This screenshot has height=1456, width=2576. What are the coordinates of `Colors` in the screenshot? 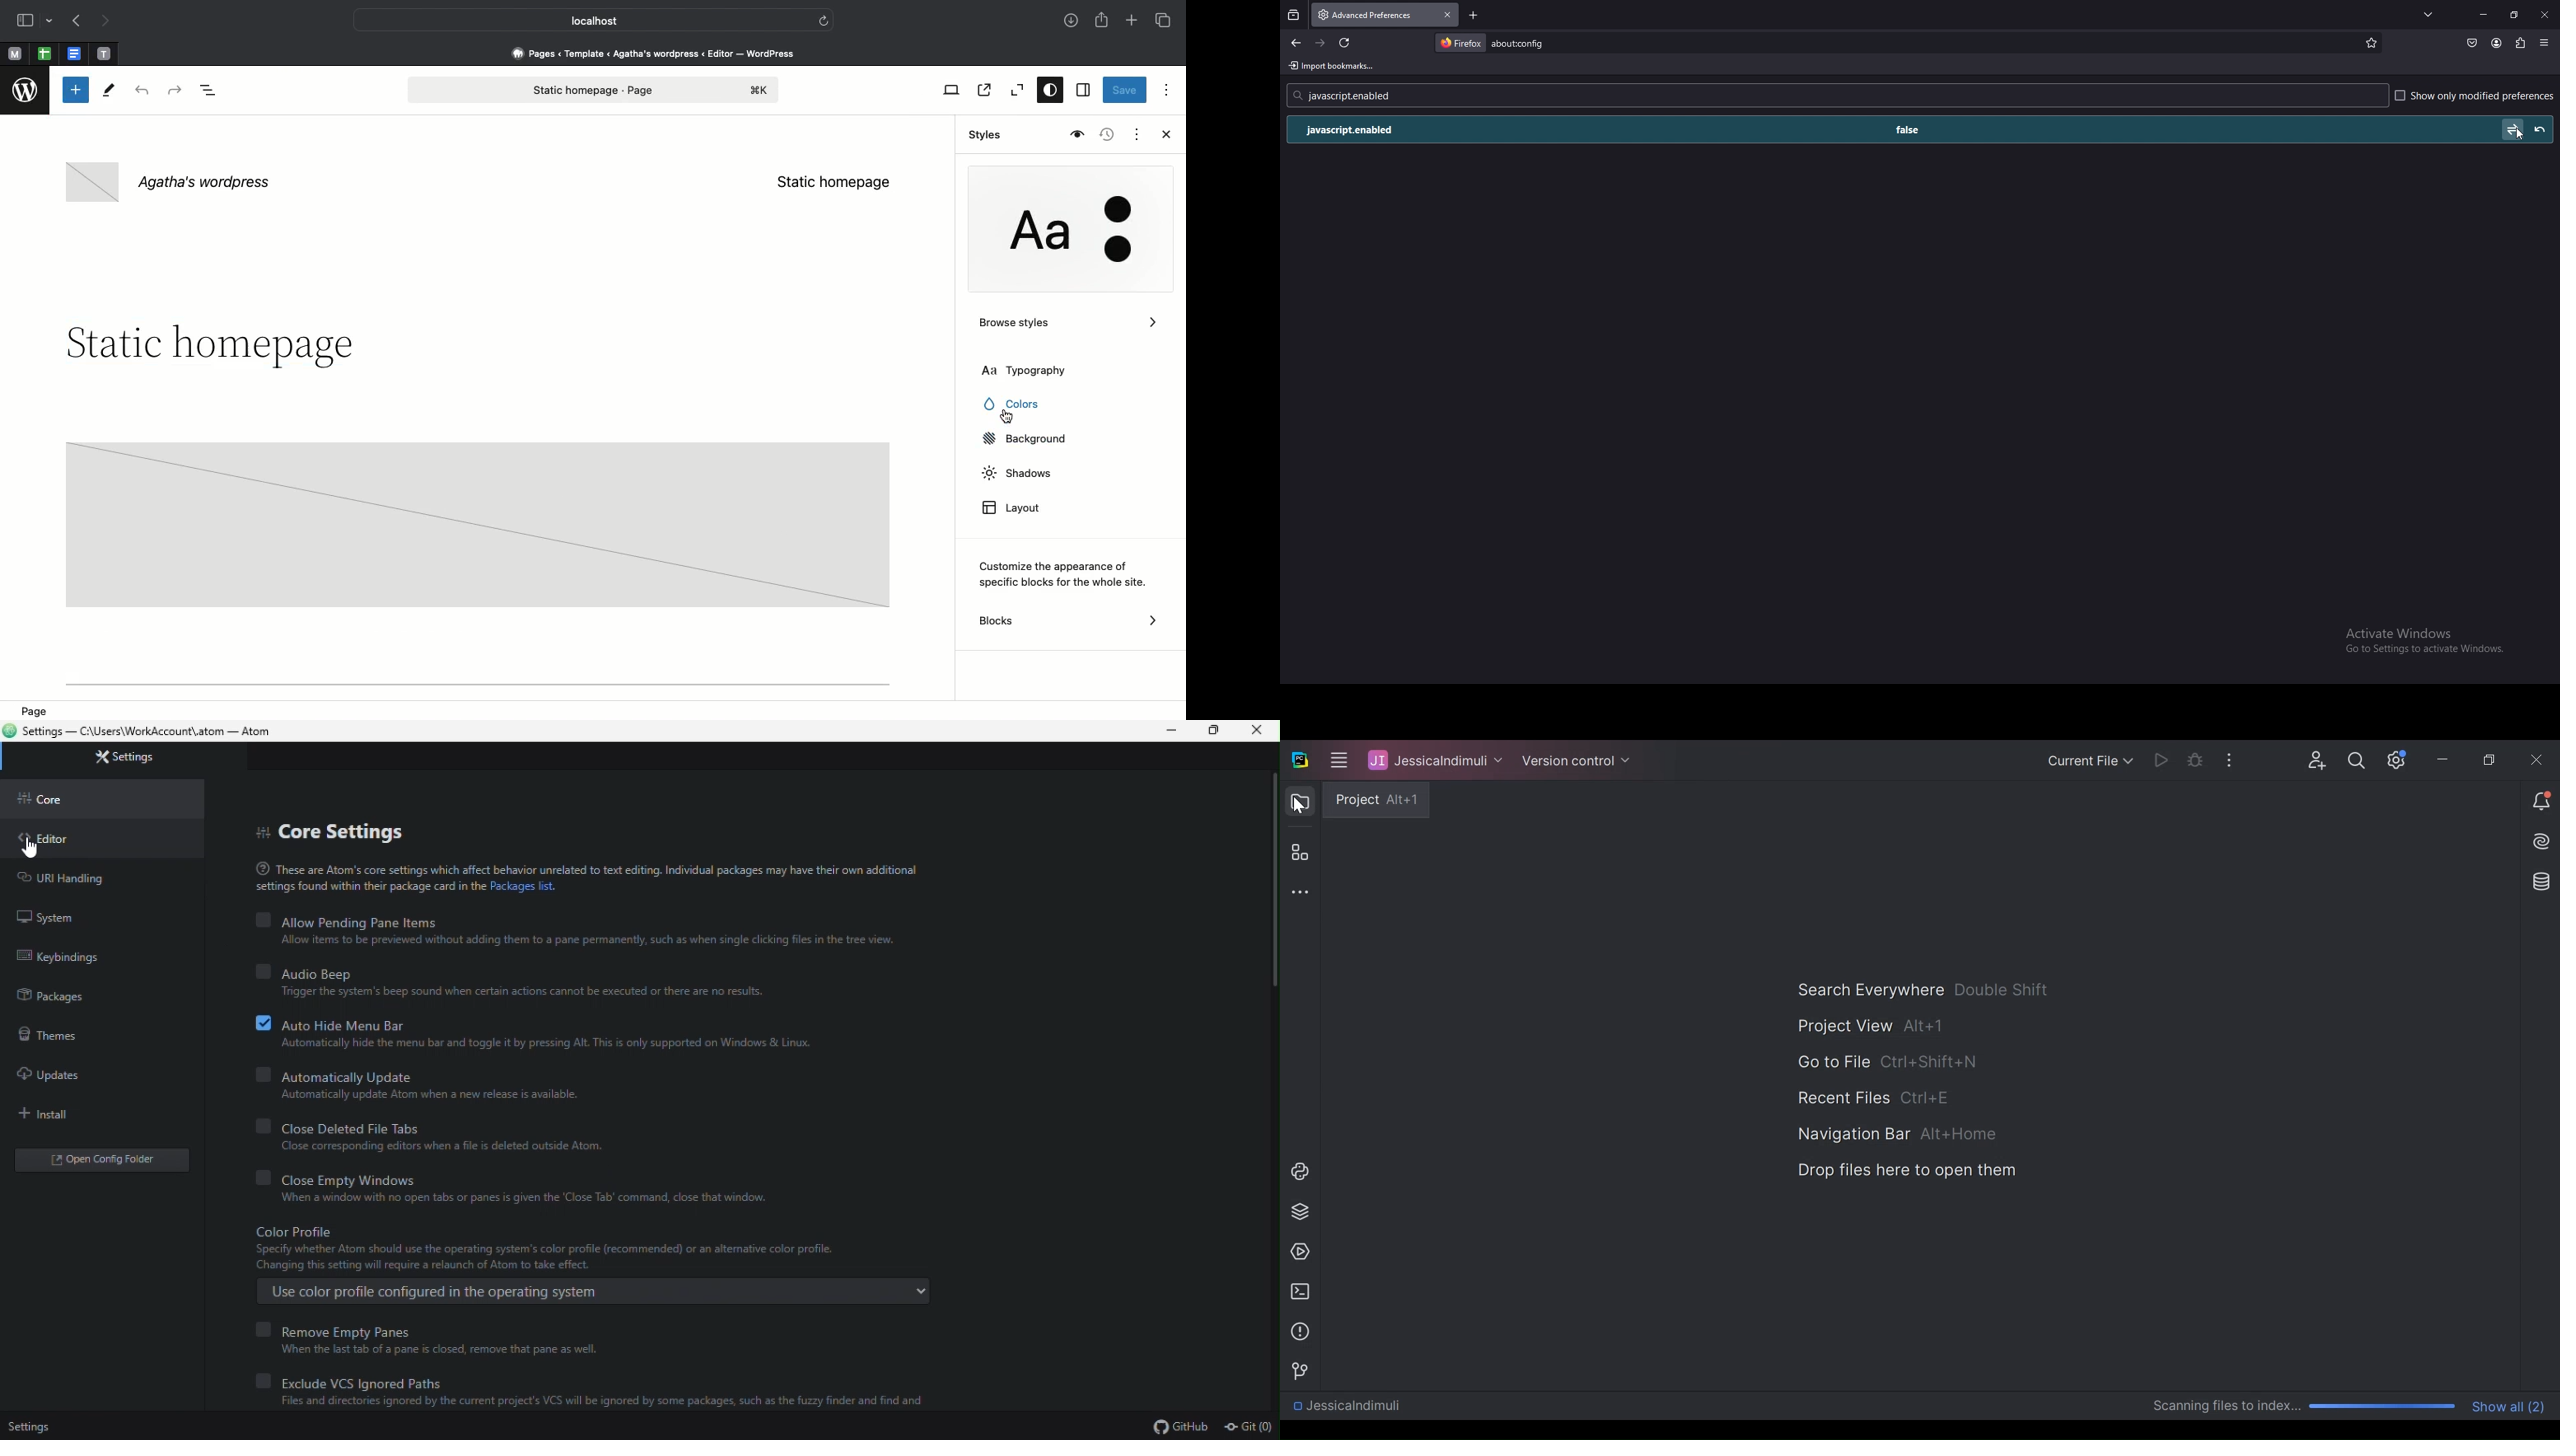 It's located at (1020, 406).